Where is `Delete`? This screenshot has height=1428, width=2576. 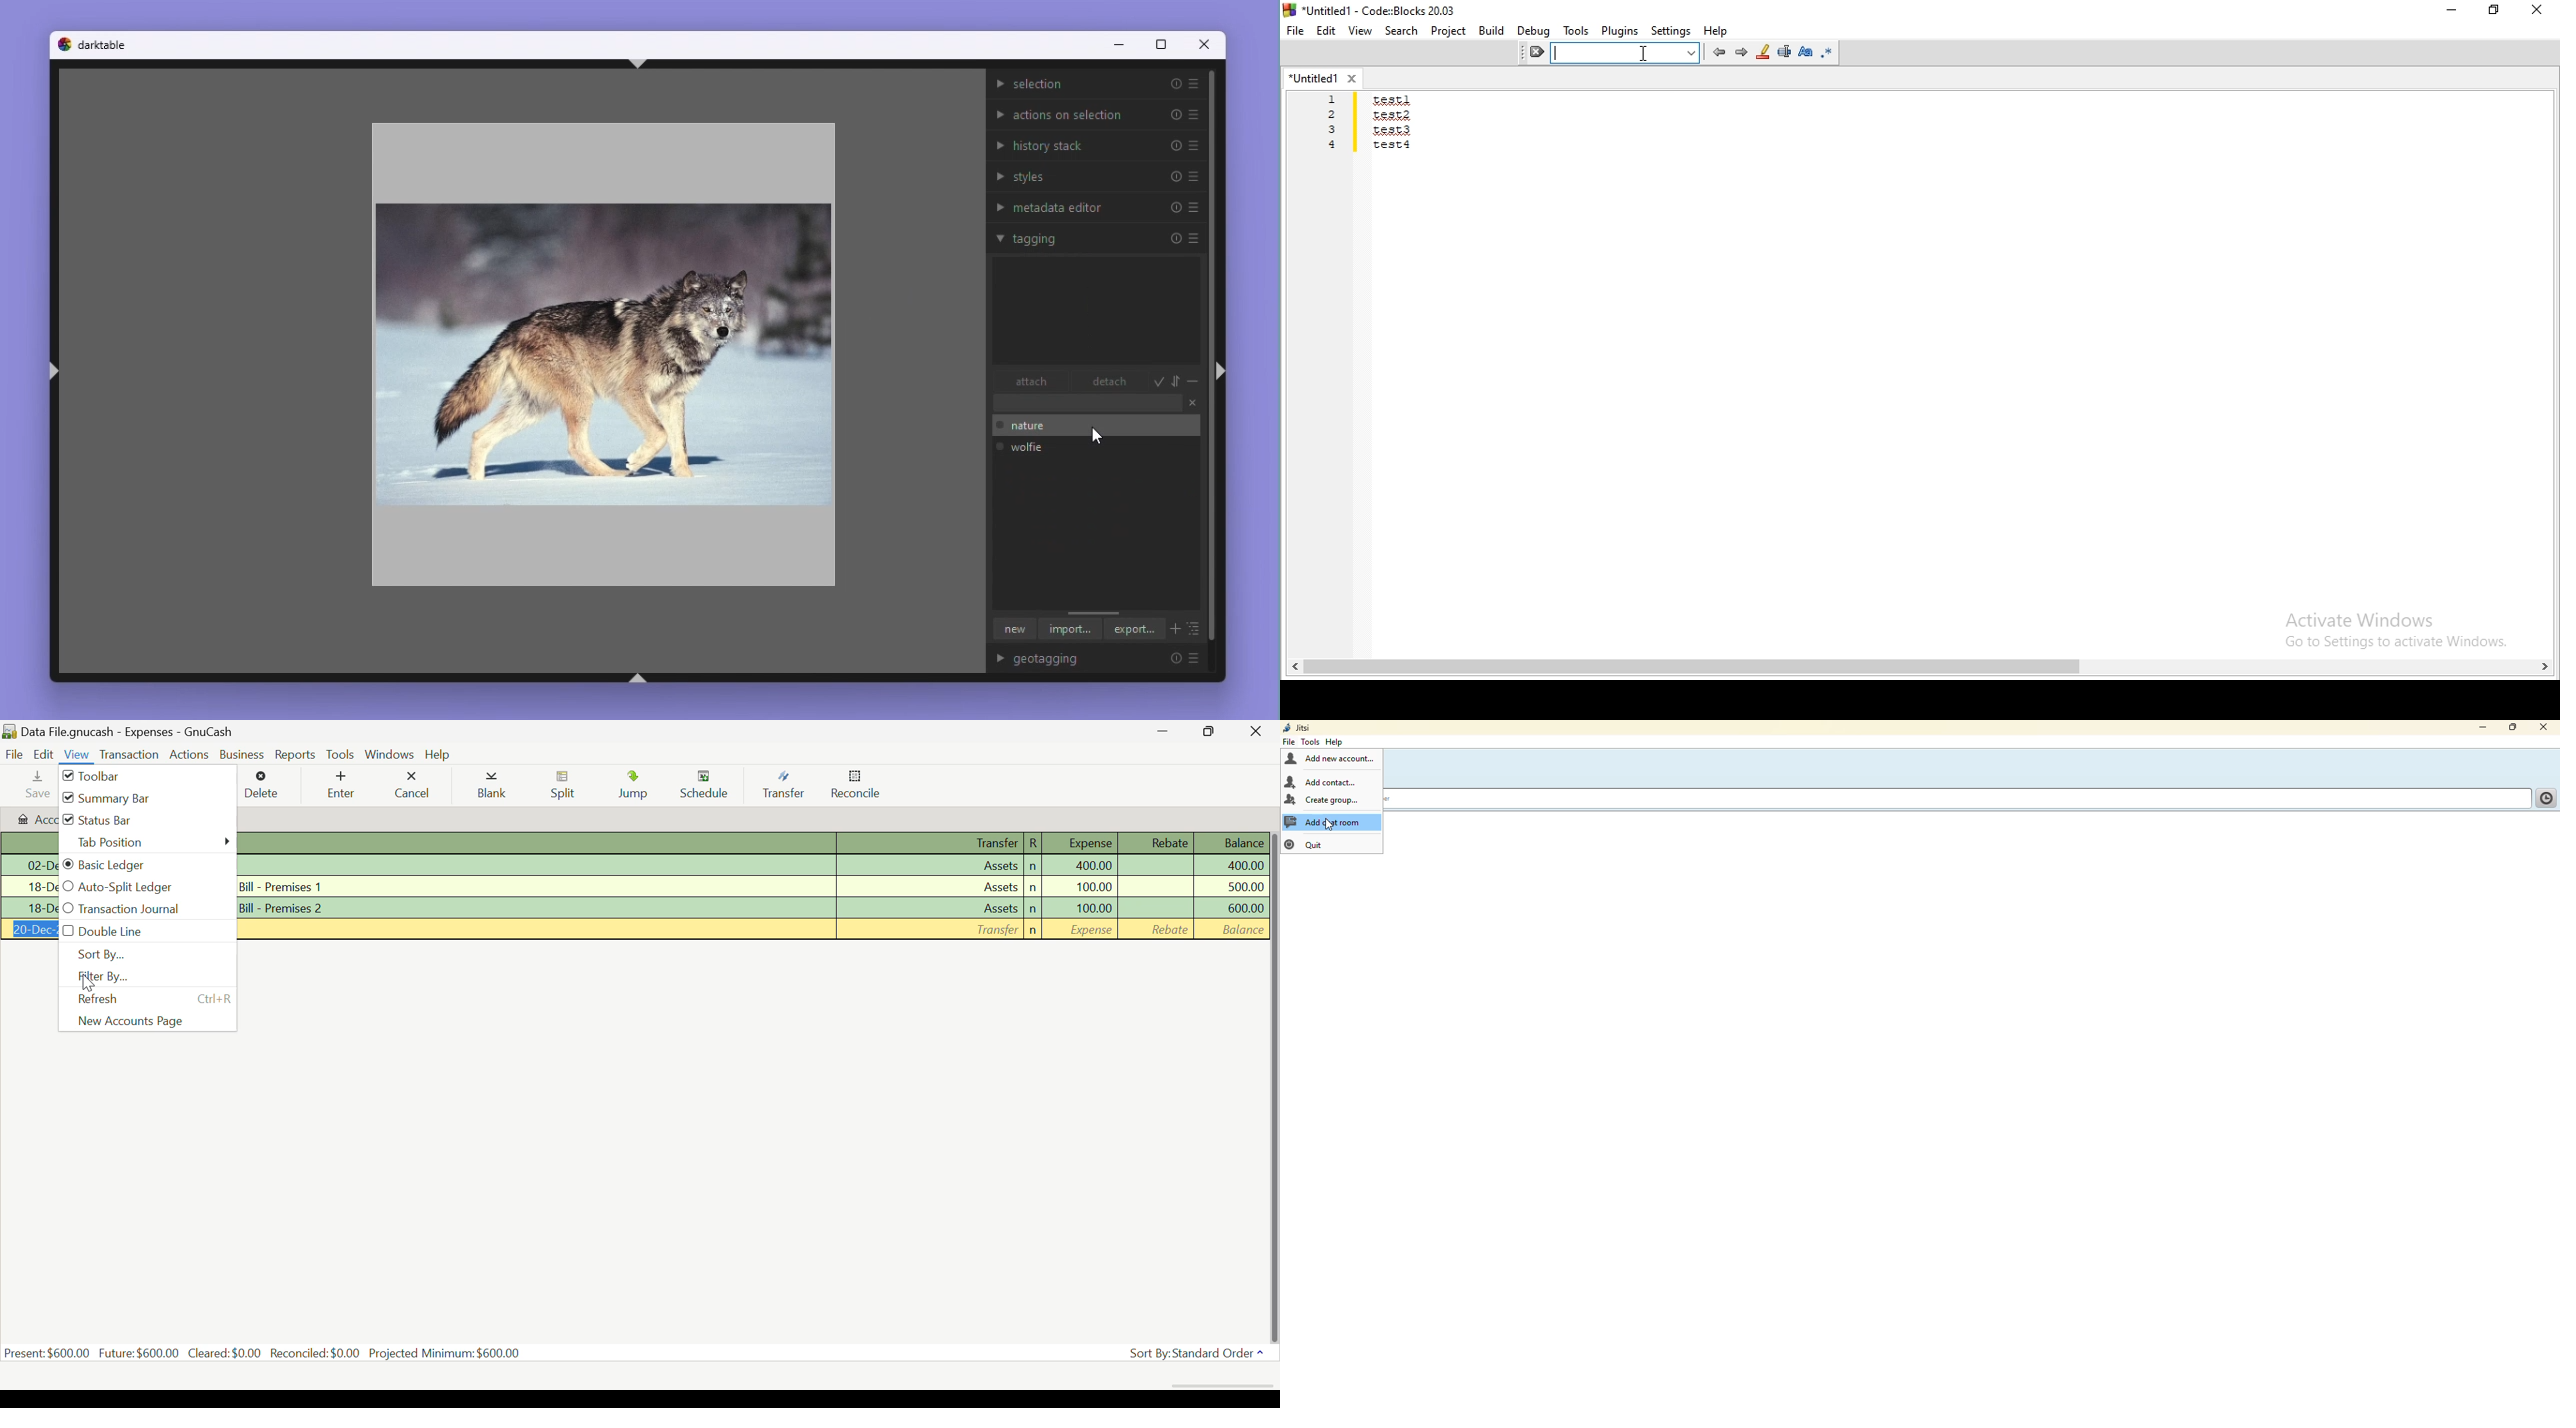 Delete is located at coordinates (267, 784).